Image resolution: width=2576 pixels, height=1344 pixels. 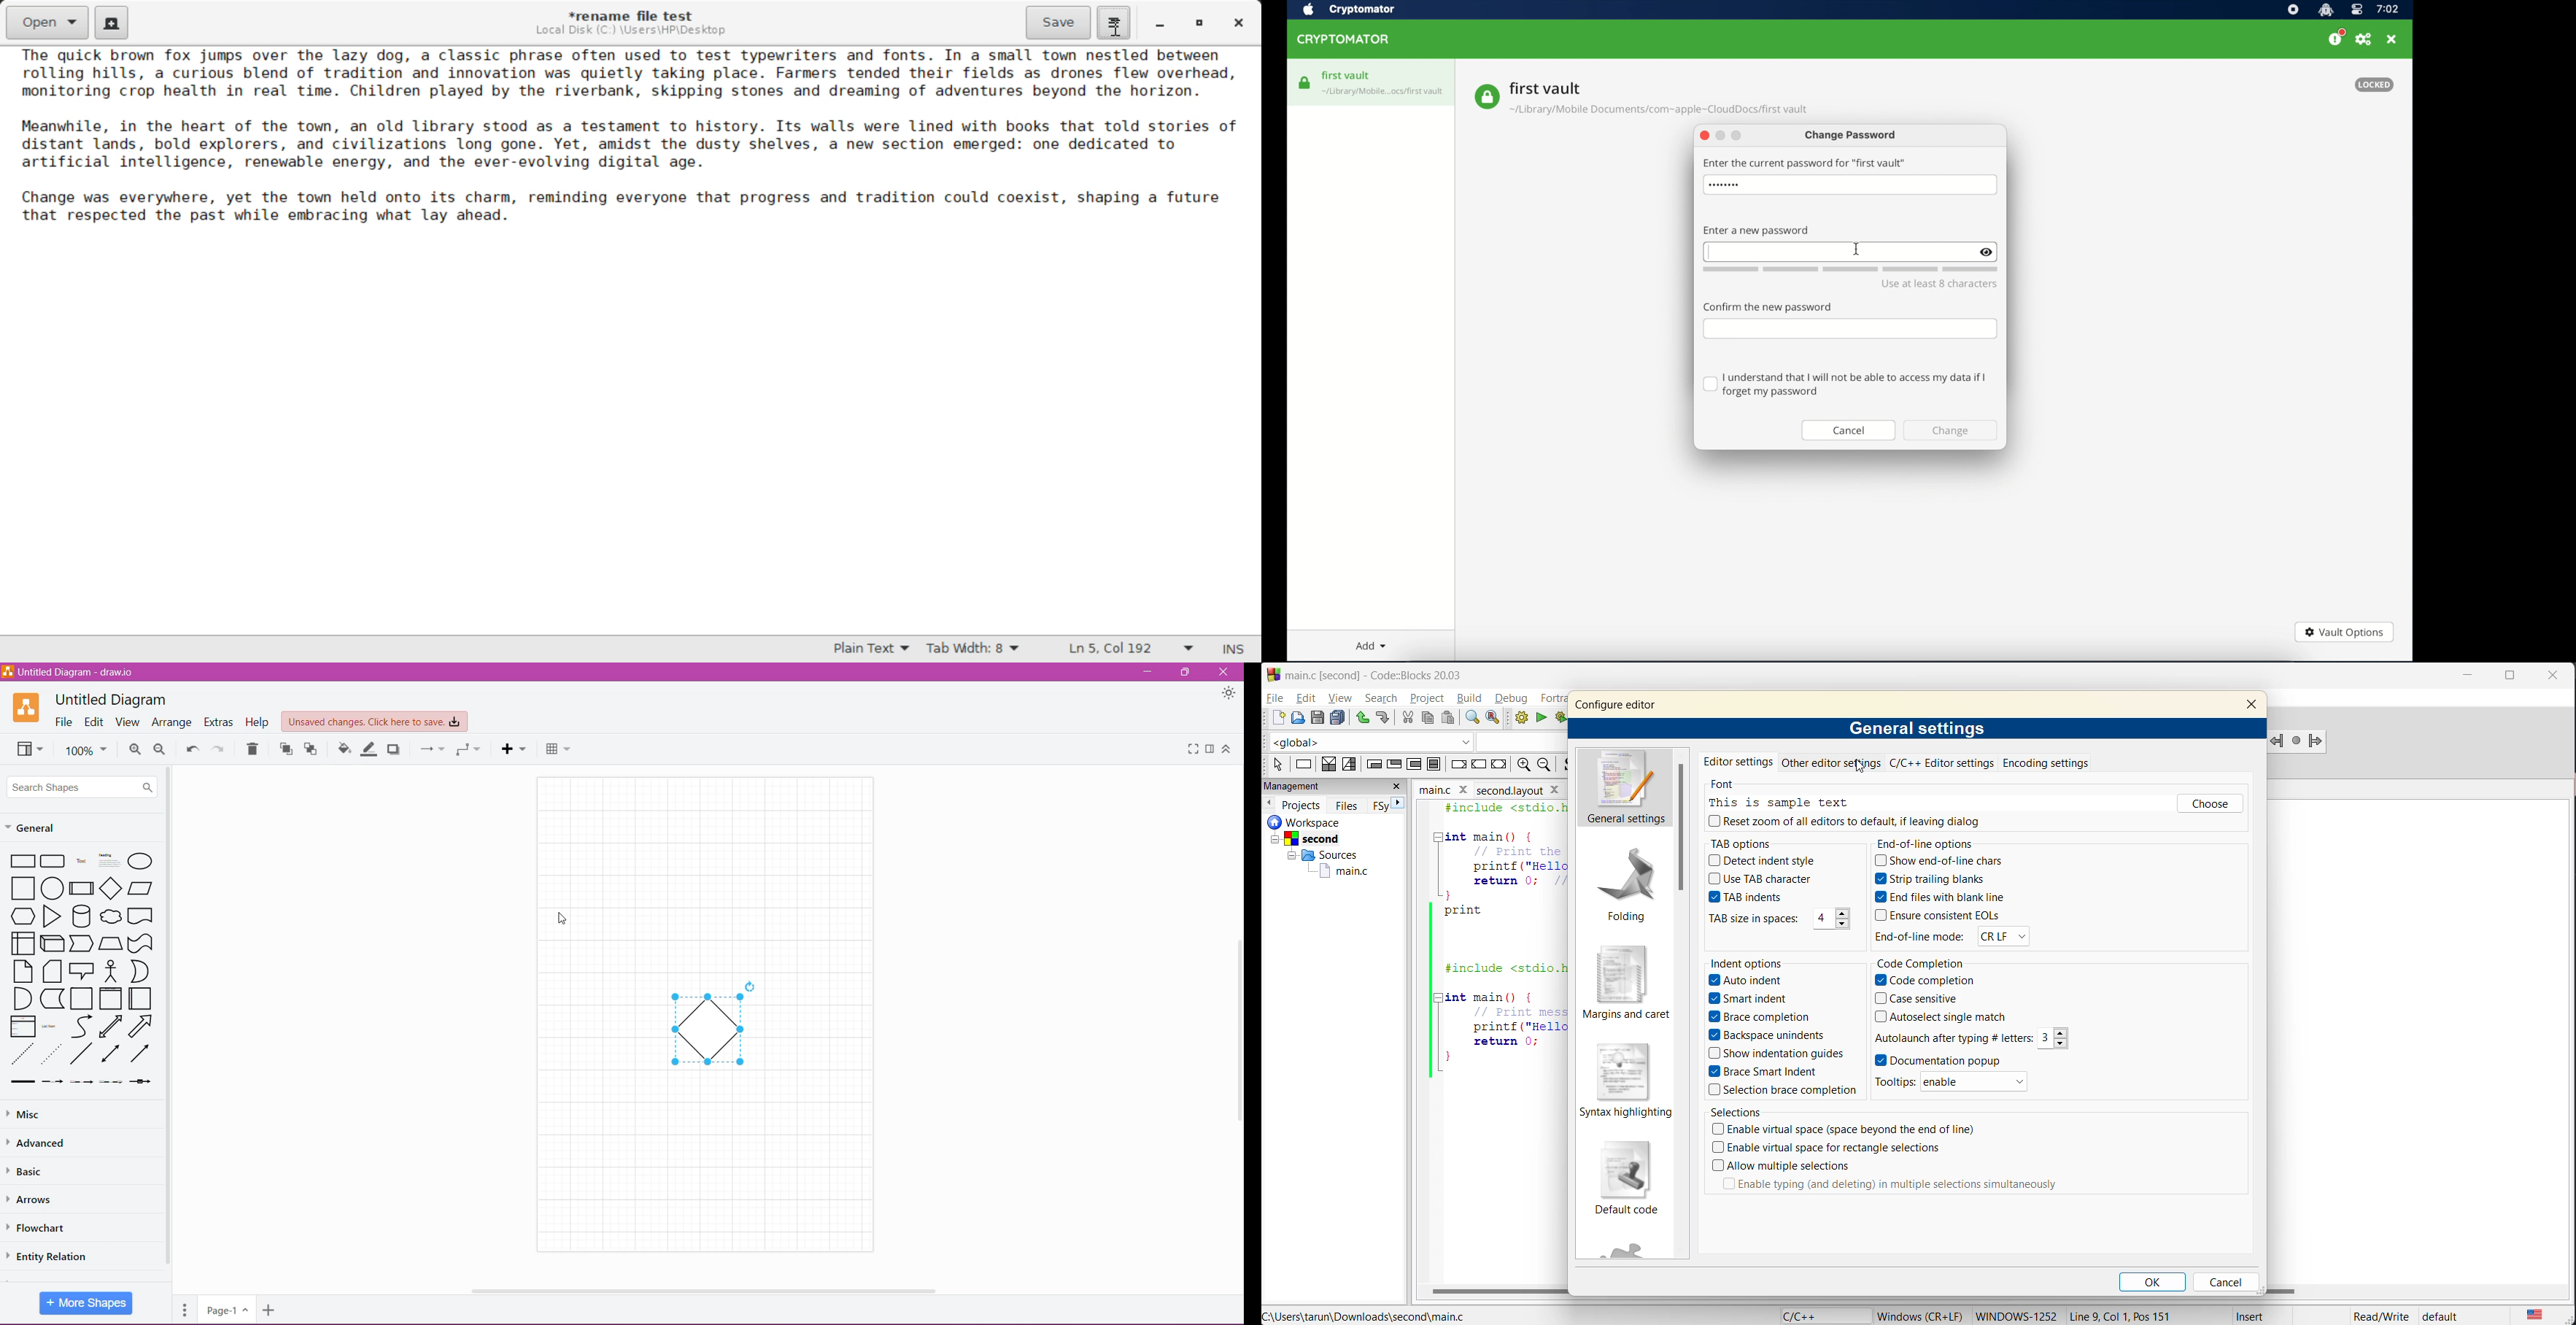 What do you see at coordinates (1404, 717) in the screenshot?
I see `cut` at bounding box center [1404, 717].